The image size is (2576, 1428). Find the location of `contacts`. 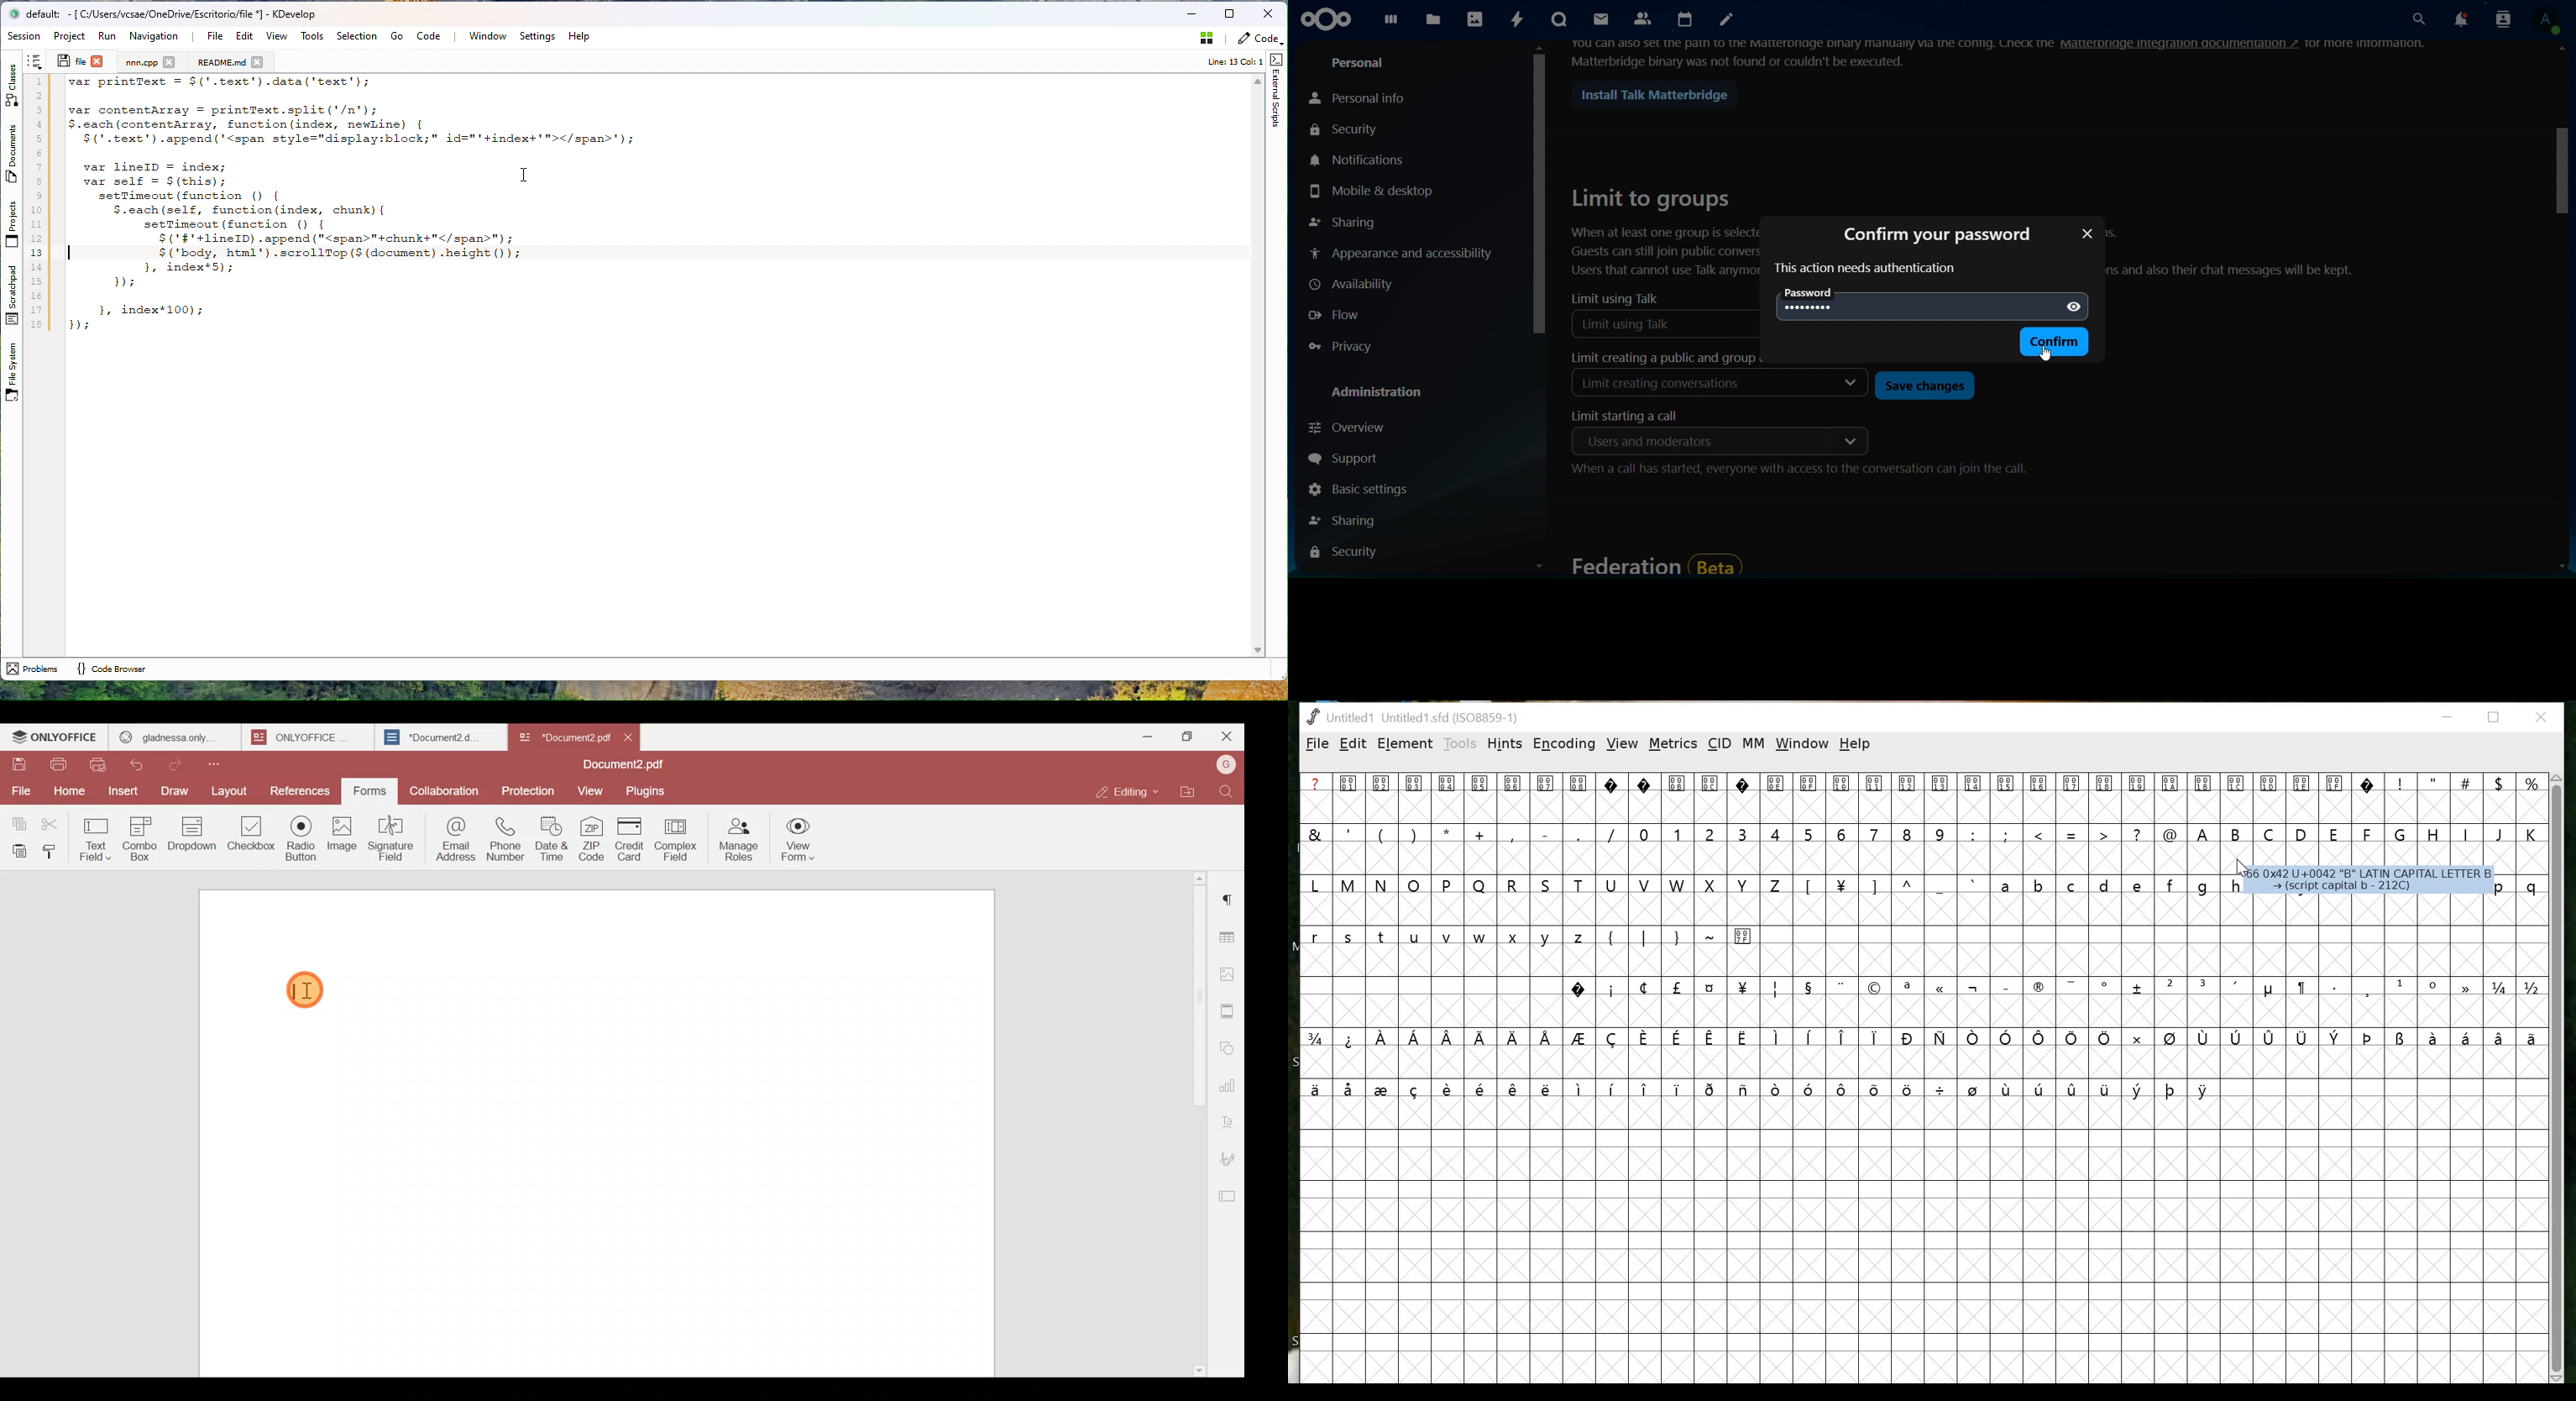

contacts is located at coordinates (1644, 17).